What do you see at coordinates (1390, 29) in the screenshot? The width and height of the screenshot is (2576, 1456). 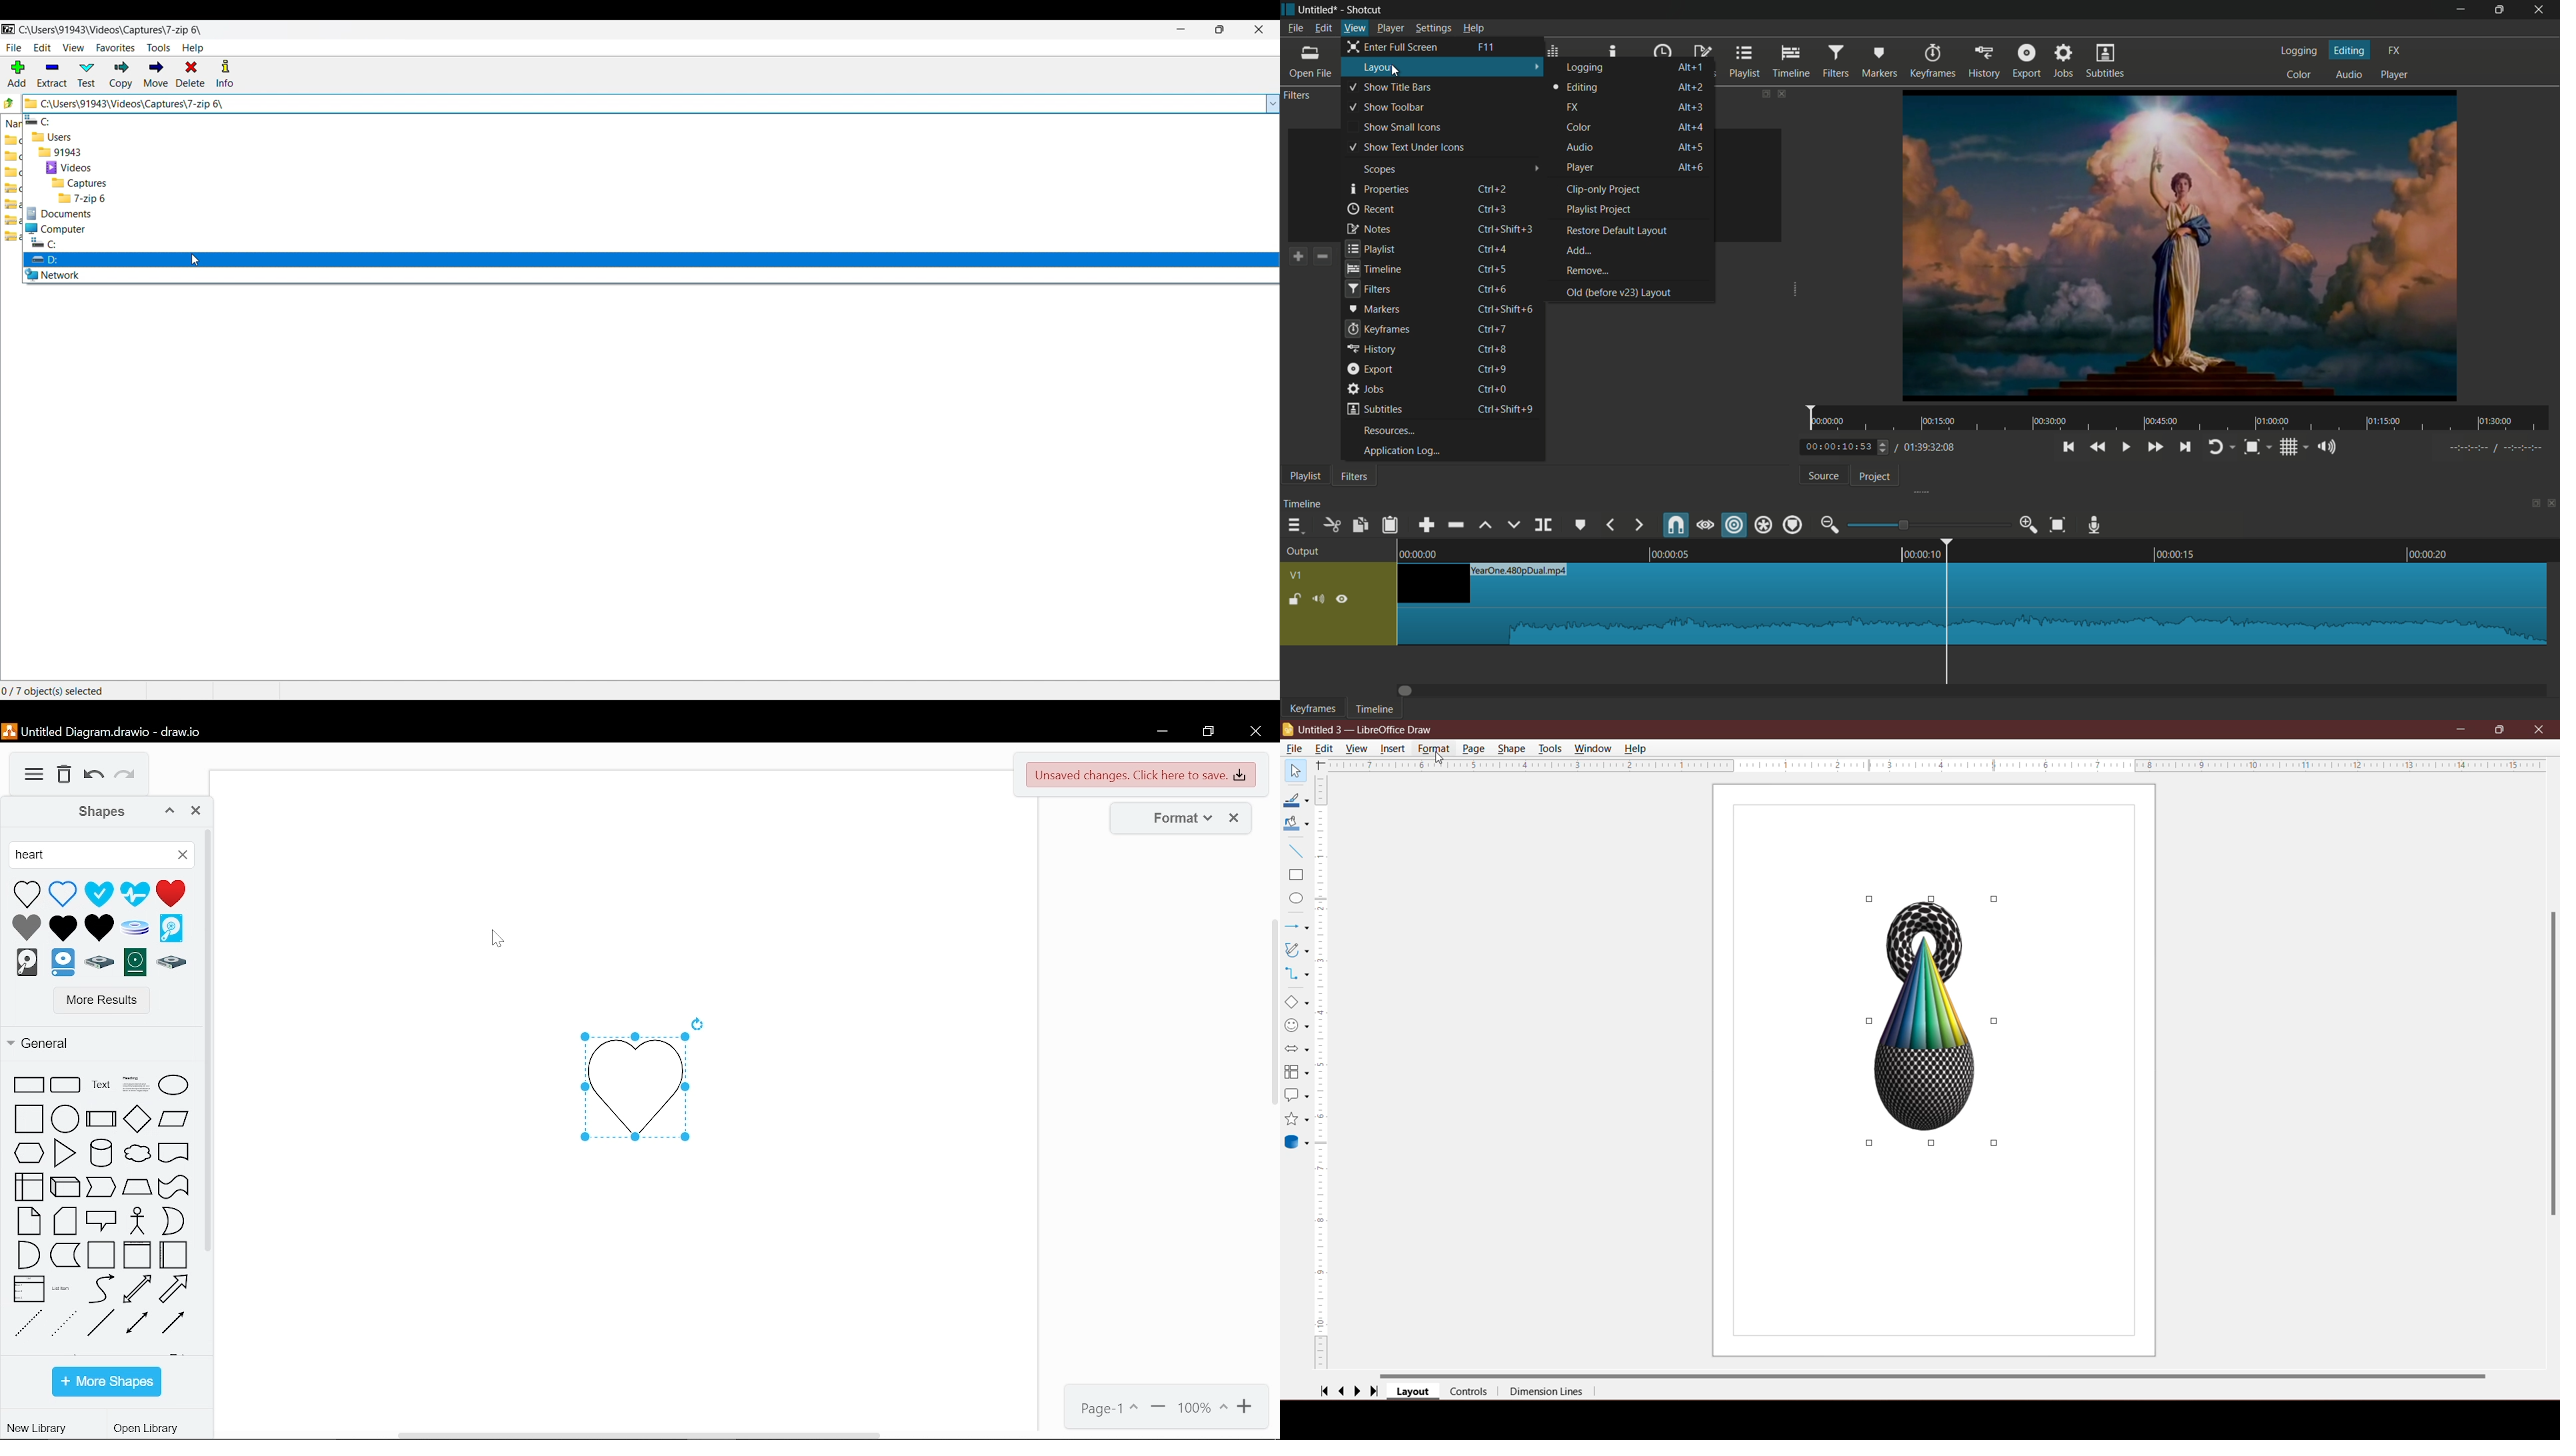 I see `player menu` at bounding box center [1390, 29].